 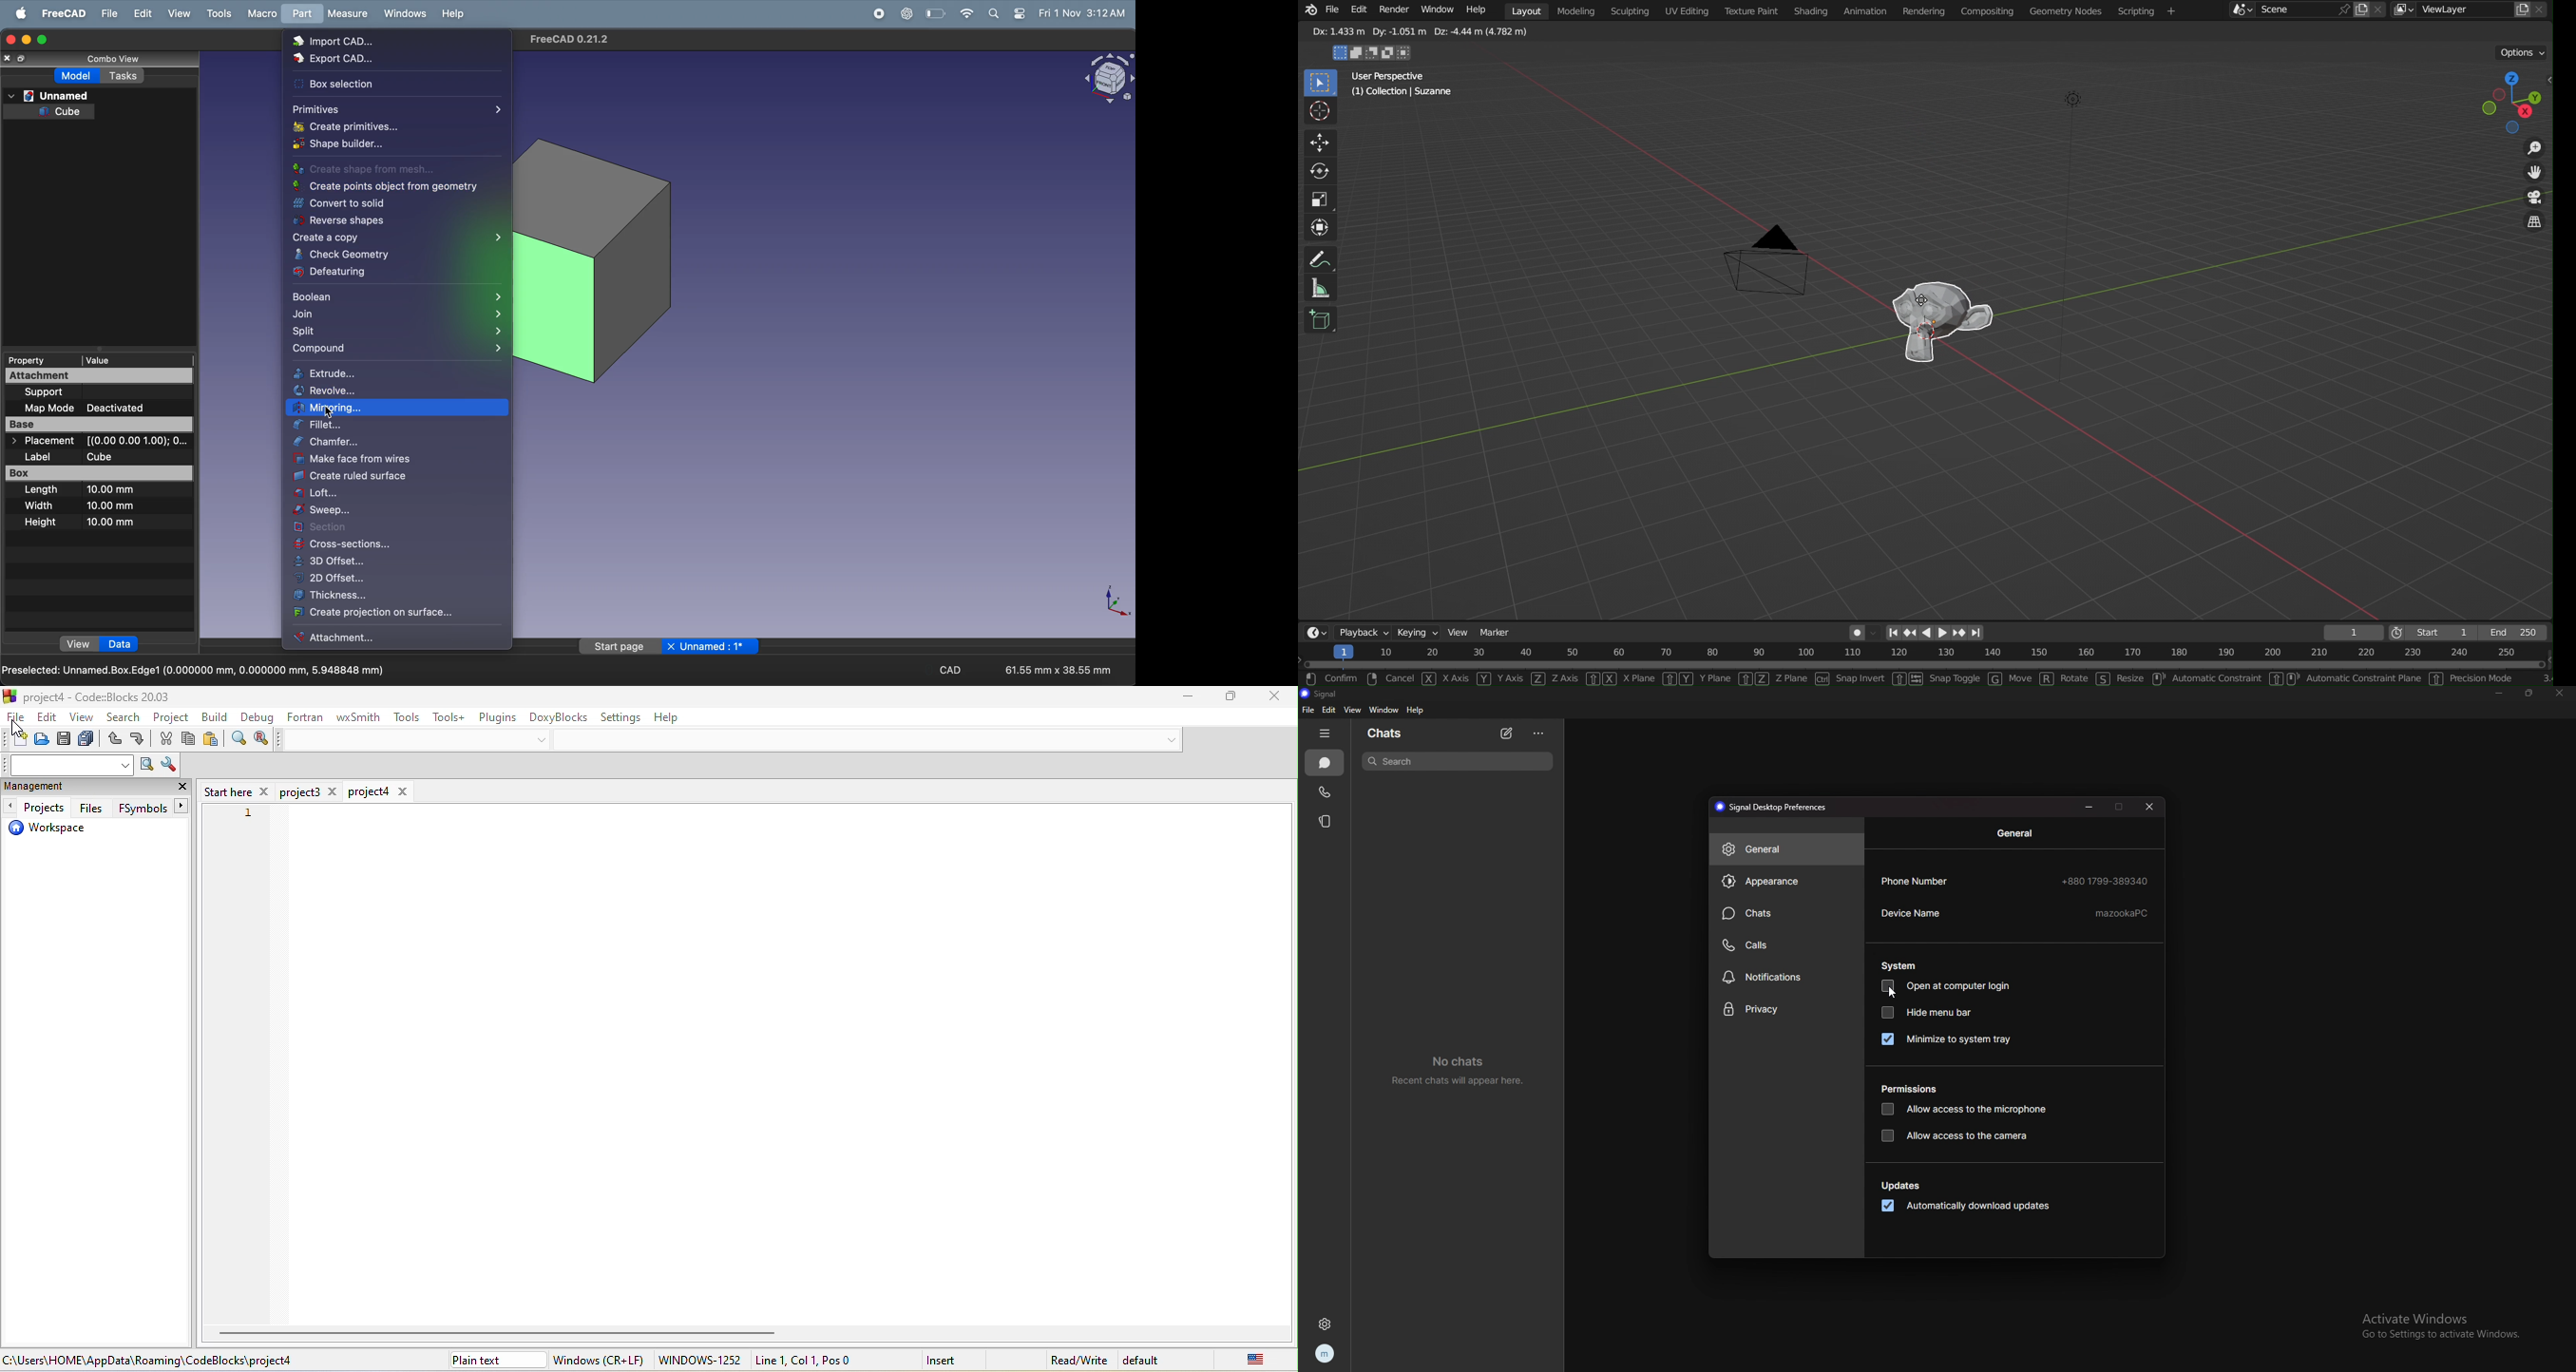 I want to click on Zoom, so click(x=2534, y=149).